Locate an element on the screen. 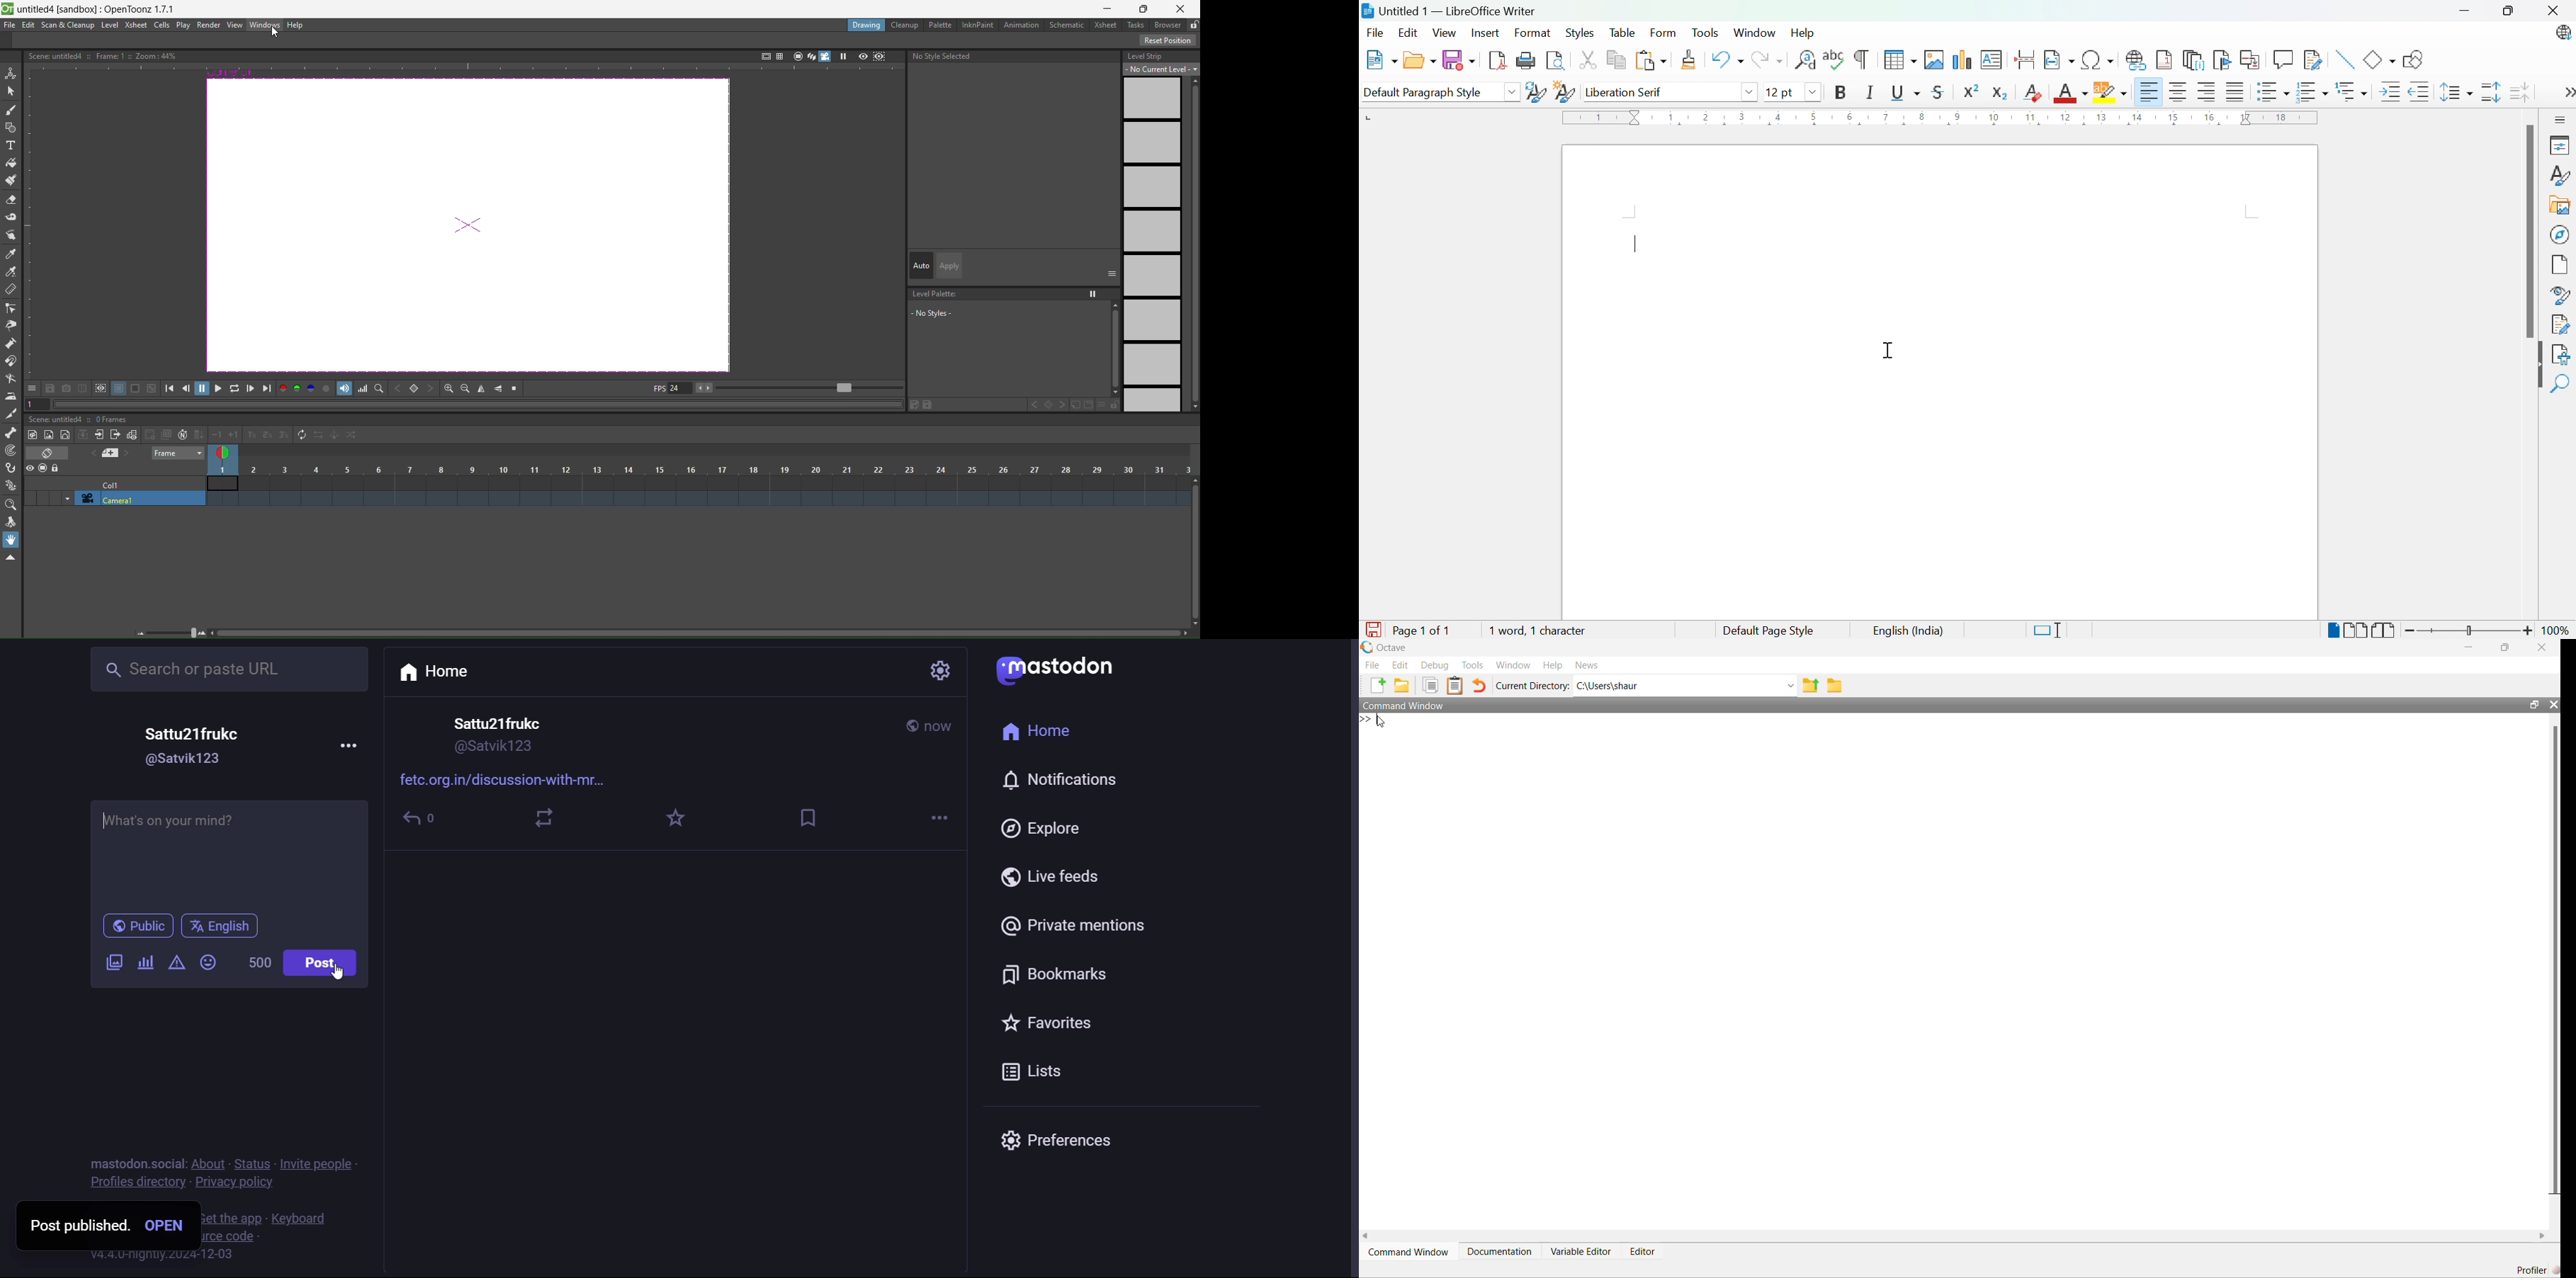  Insert page break is located at coordinates (2026, 60).